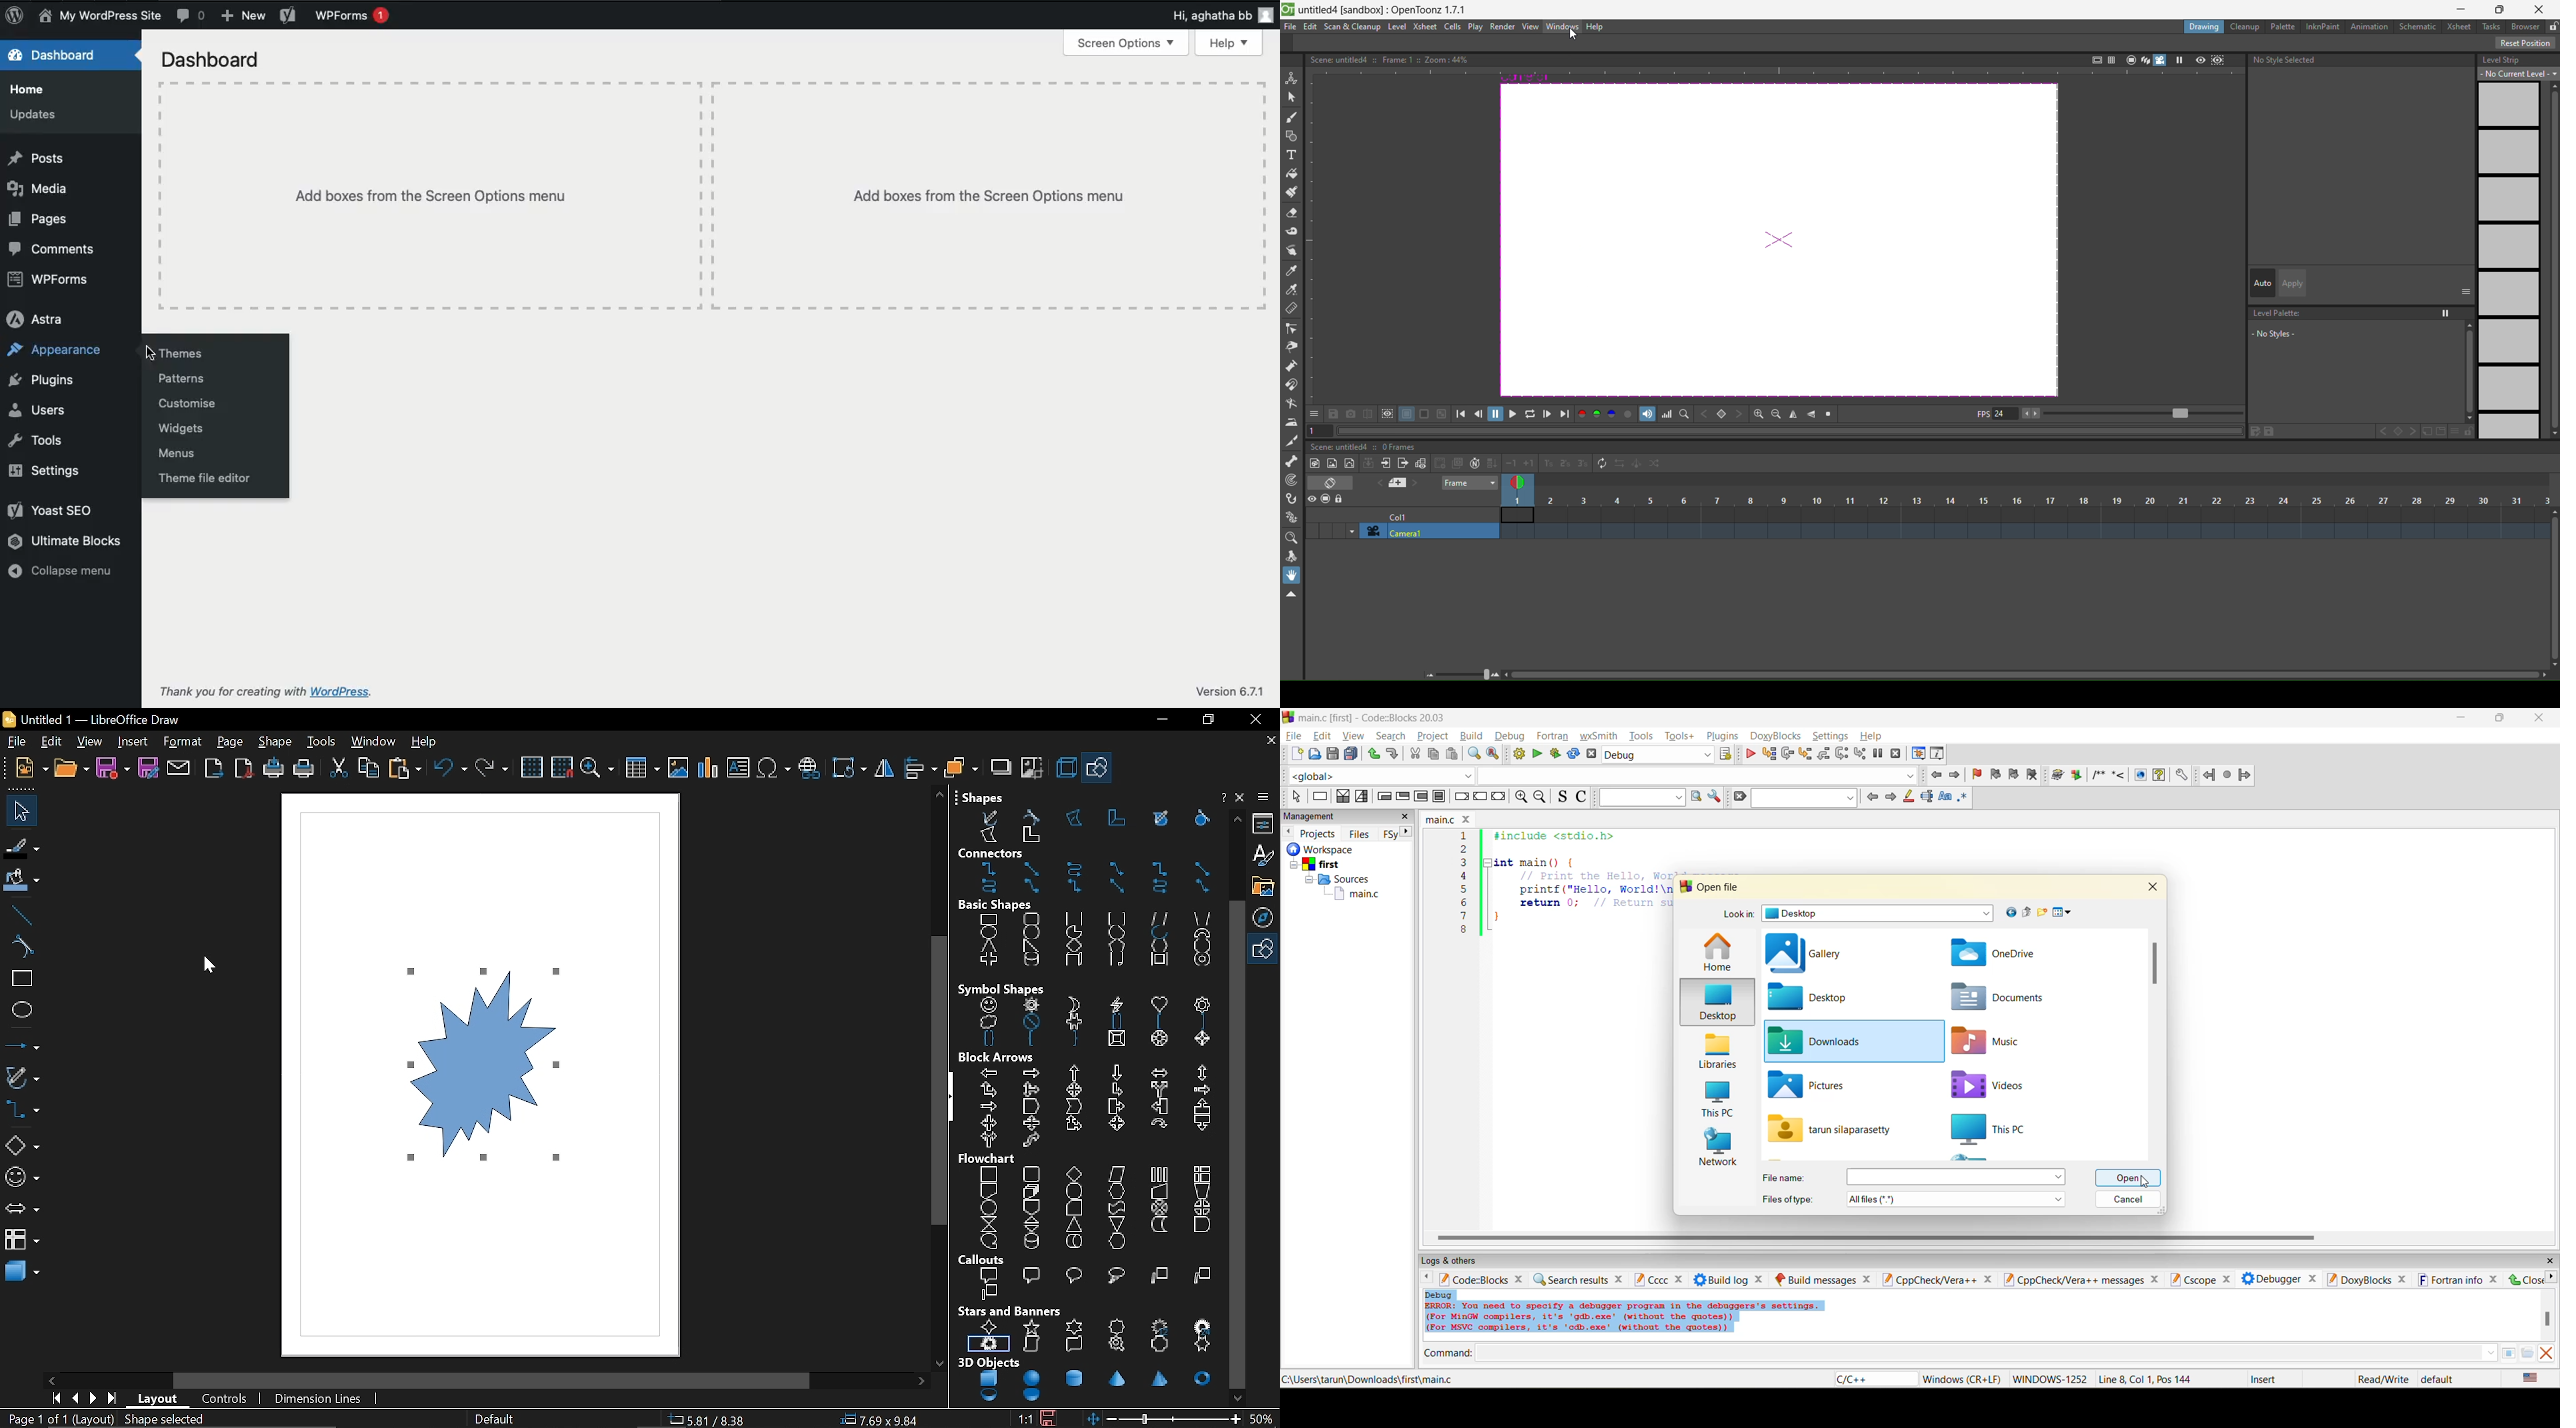 This screenshot has height=1428, width=2576. What do you see at coordinates (17, 743) in the screenshot?
I see `File` at bounding box center [17, 743].